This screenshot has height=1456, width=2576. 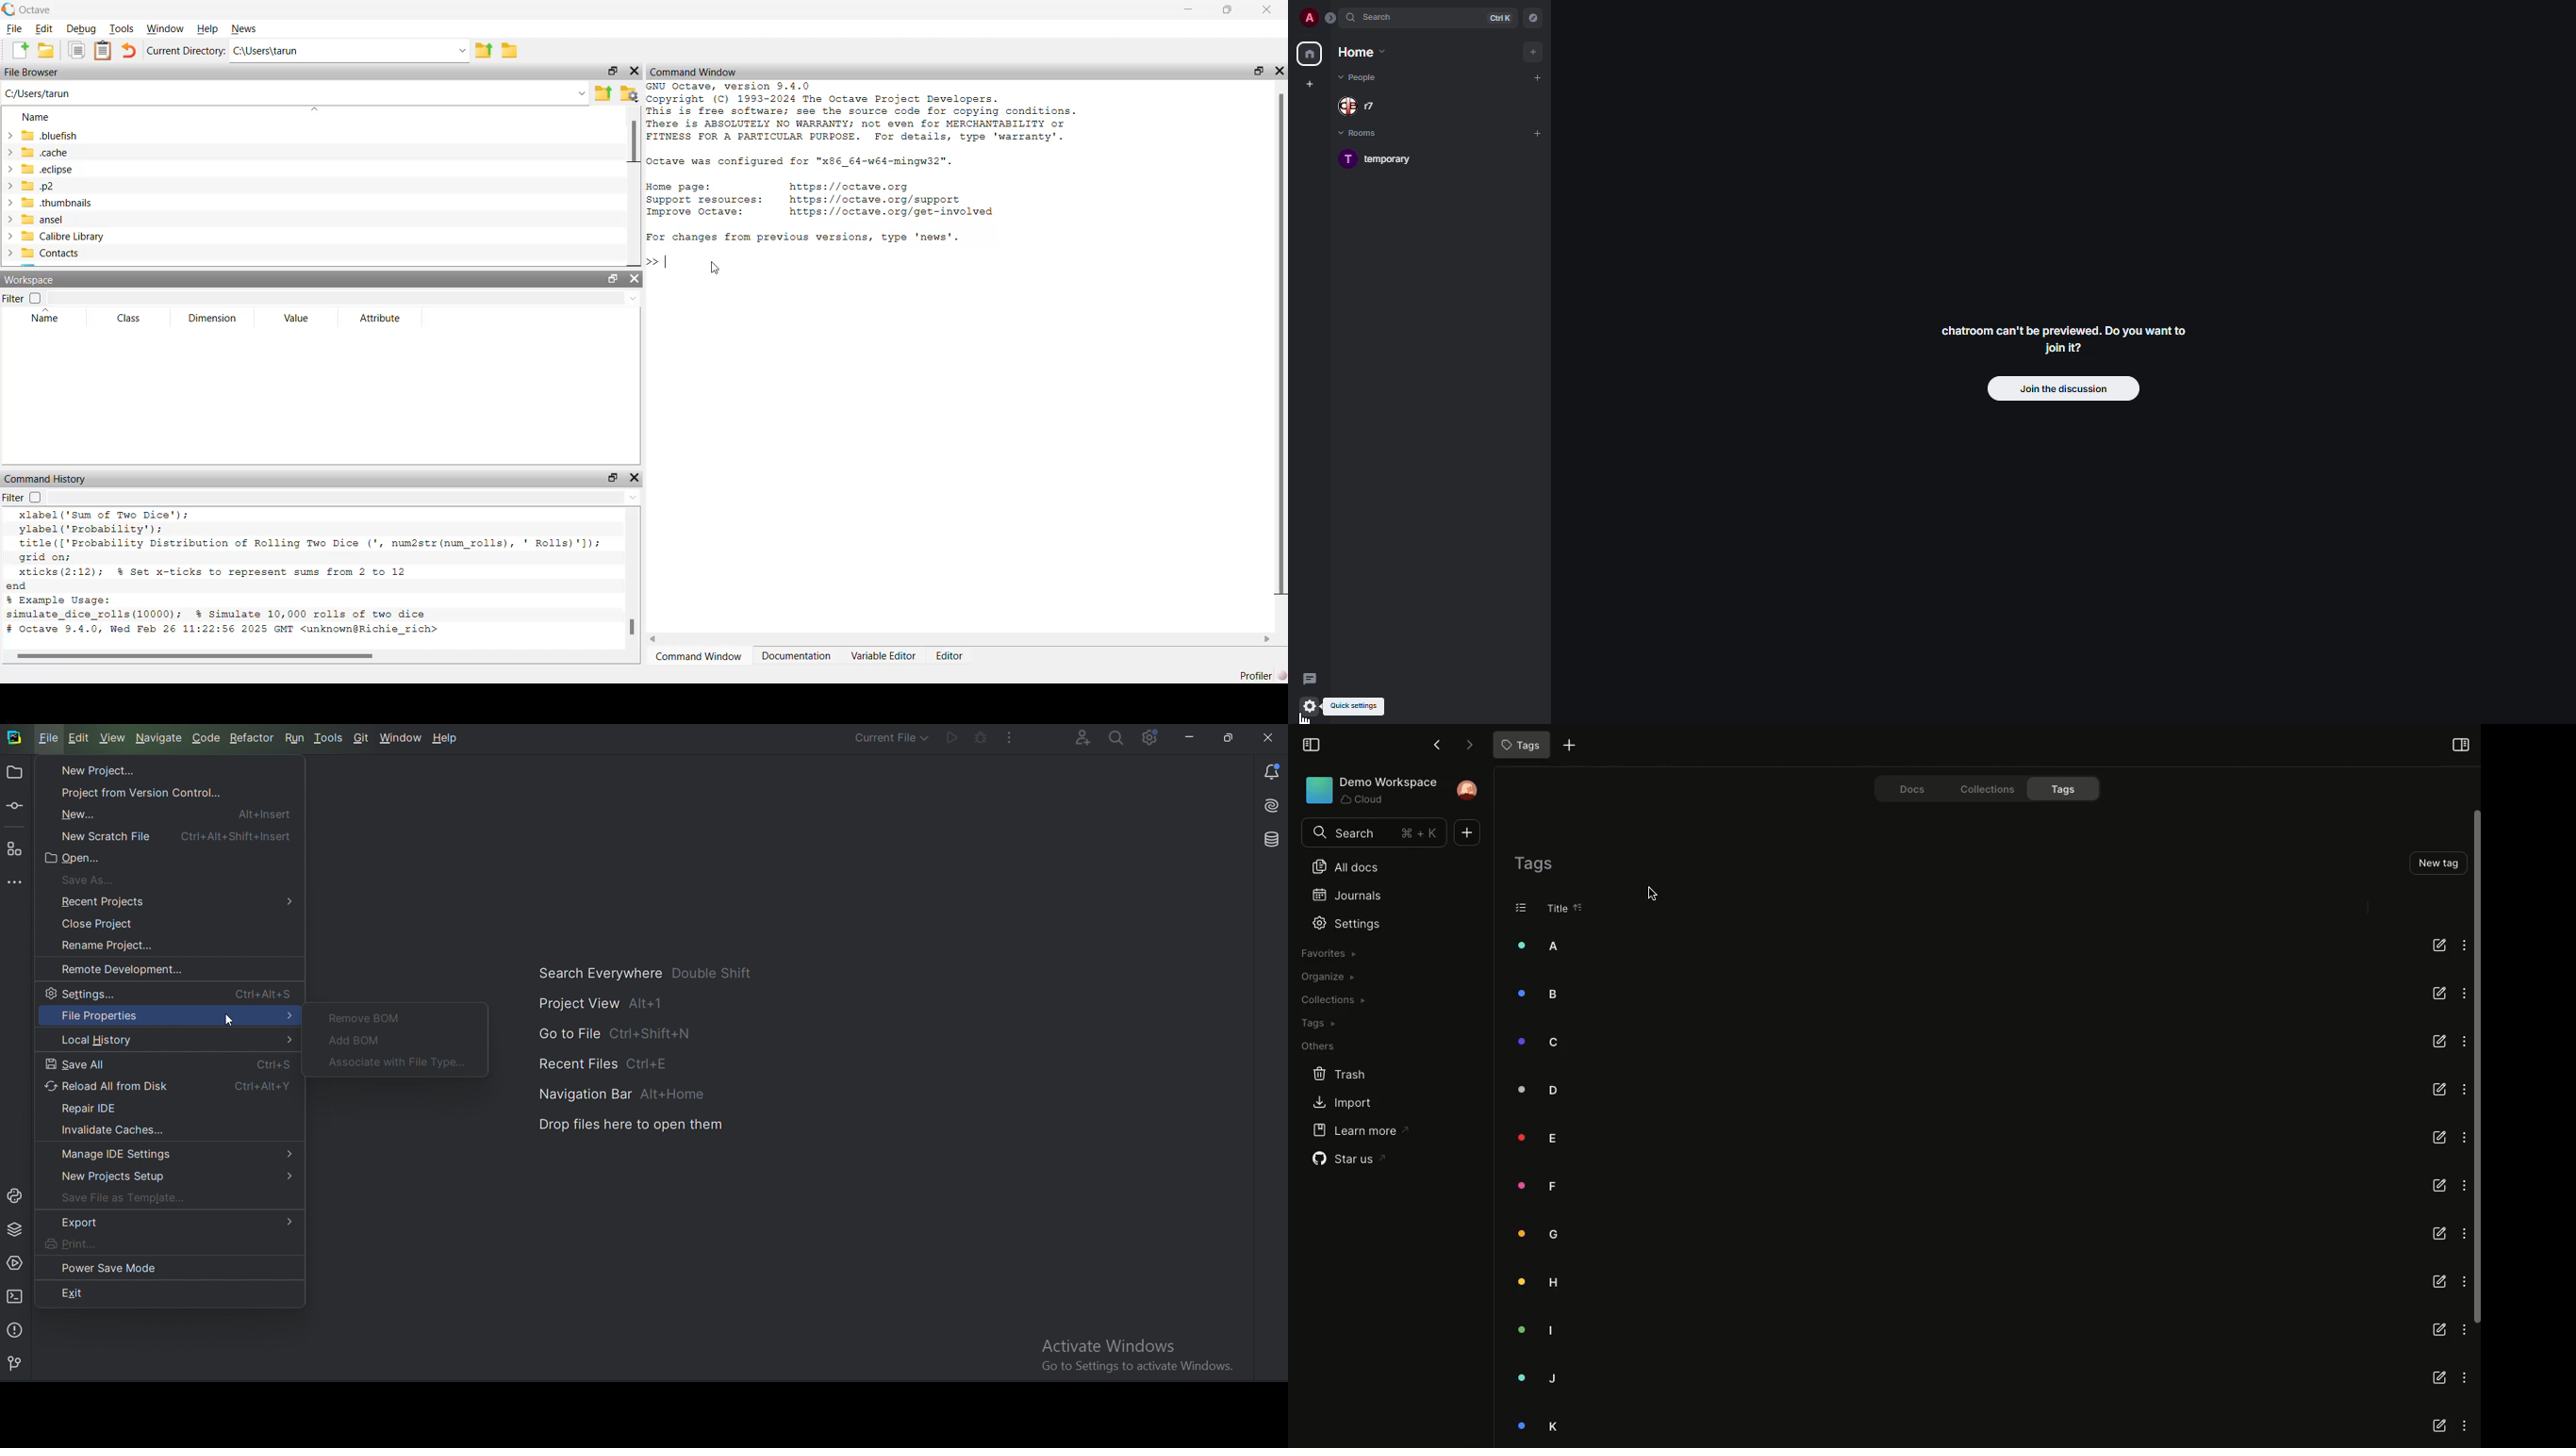 What do you see at coordinates (1380, 17) in the screenshot?
I see `search` at bounding box center [1380, 17].